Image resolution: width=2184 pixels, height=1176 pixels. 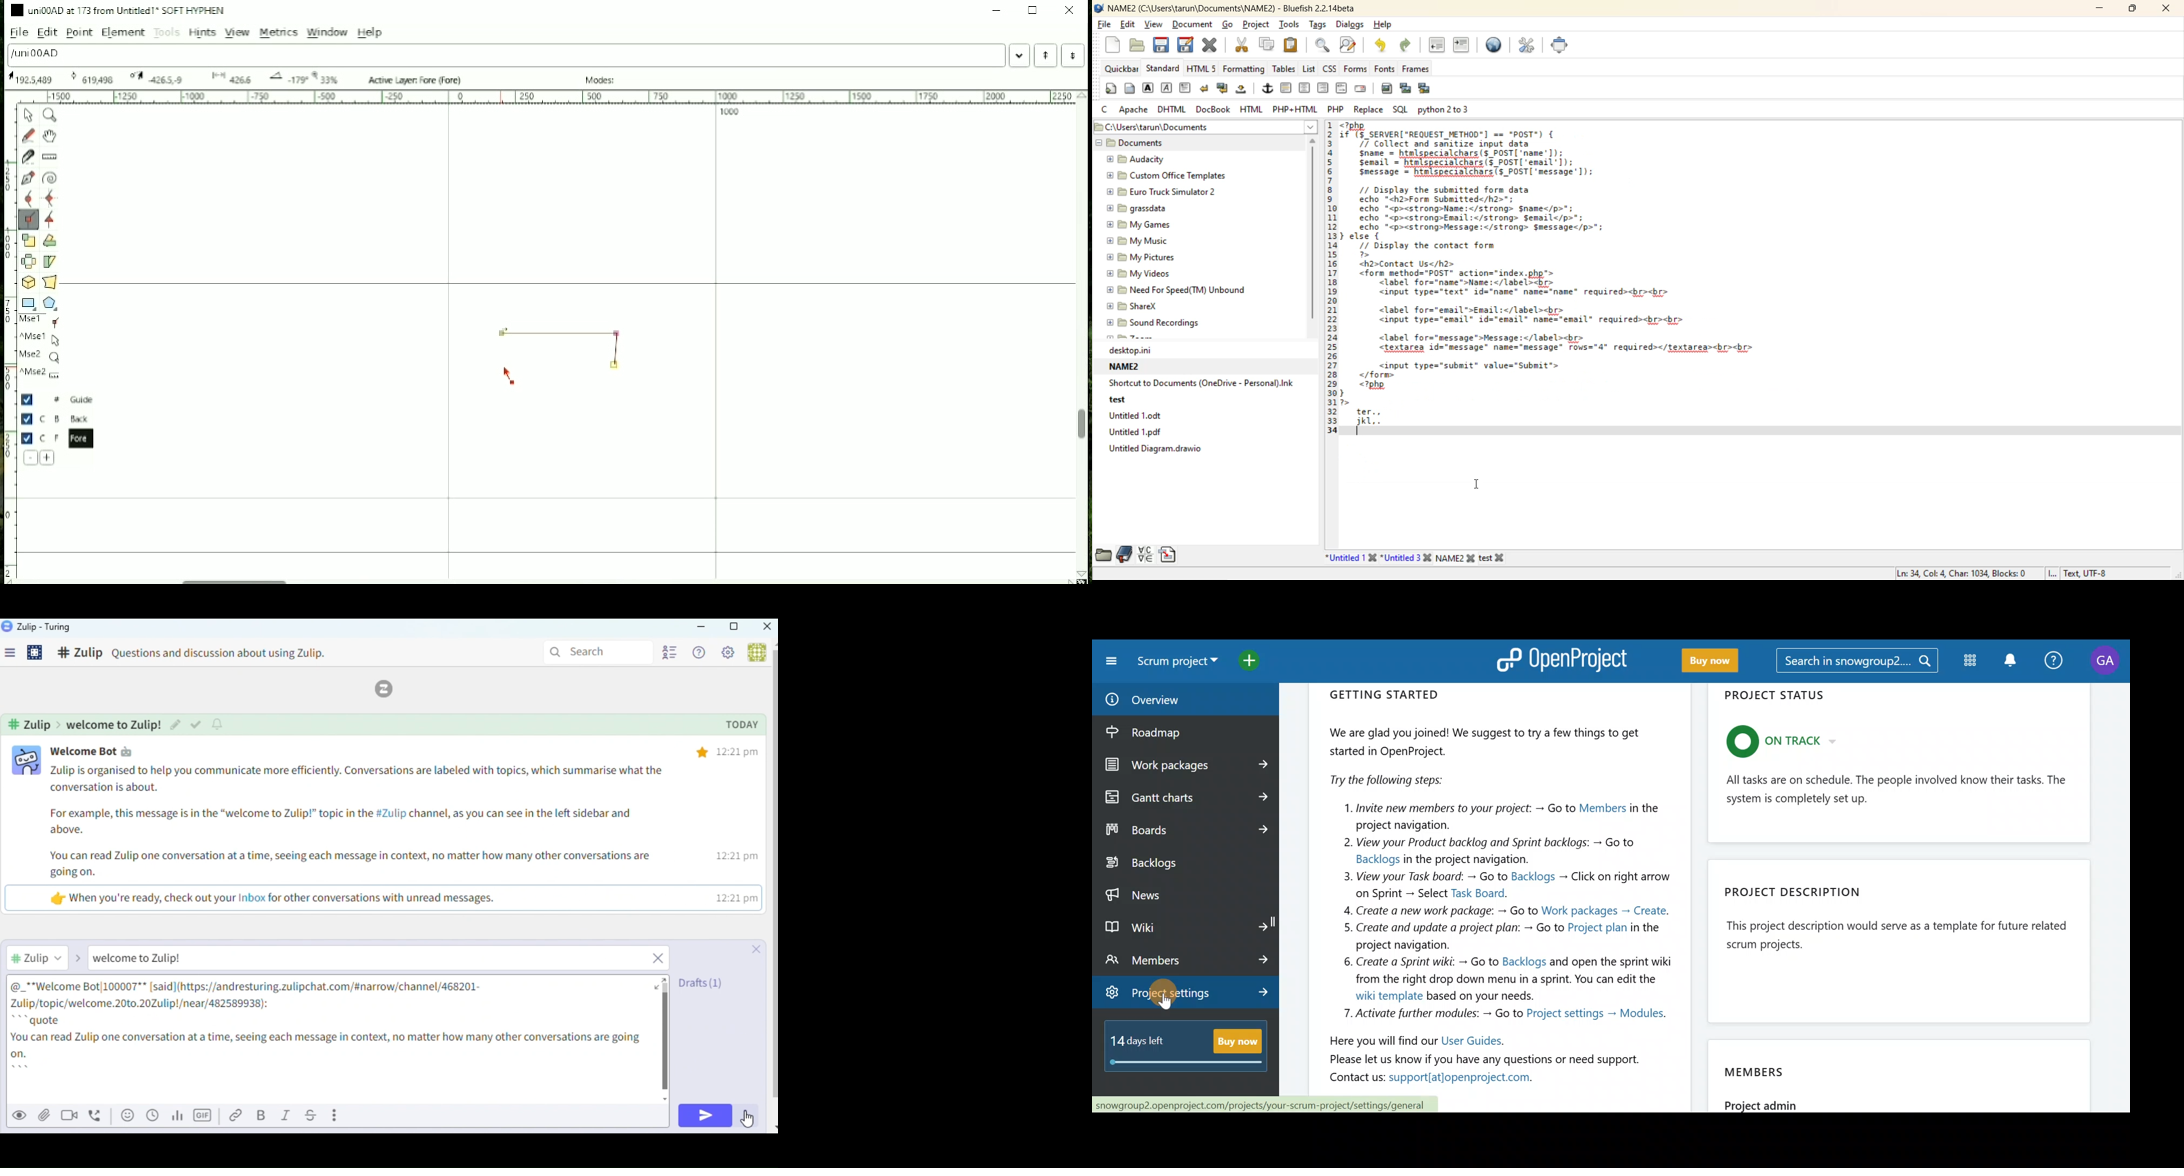 What do you see at coordinates (1296, 107) in the screenshot?
I see `php html` at bounding box center [1296, 107].